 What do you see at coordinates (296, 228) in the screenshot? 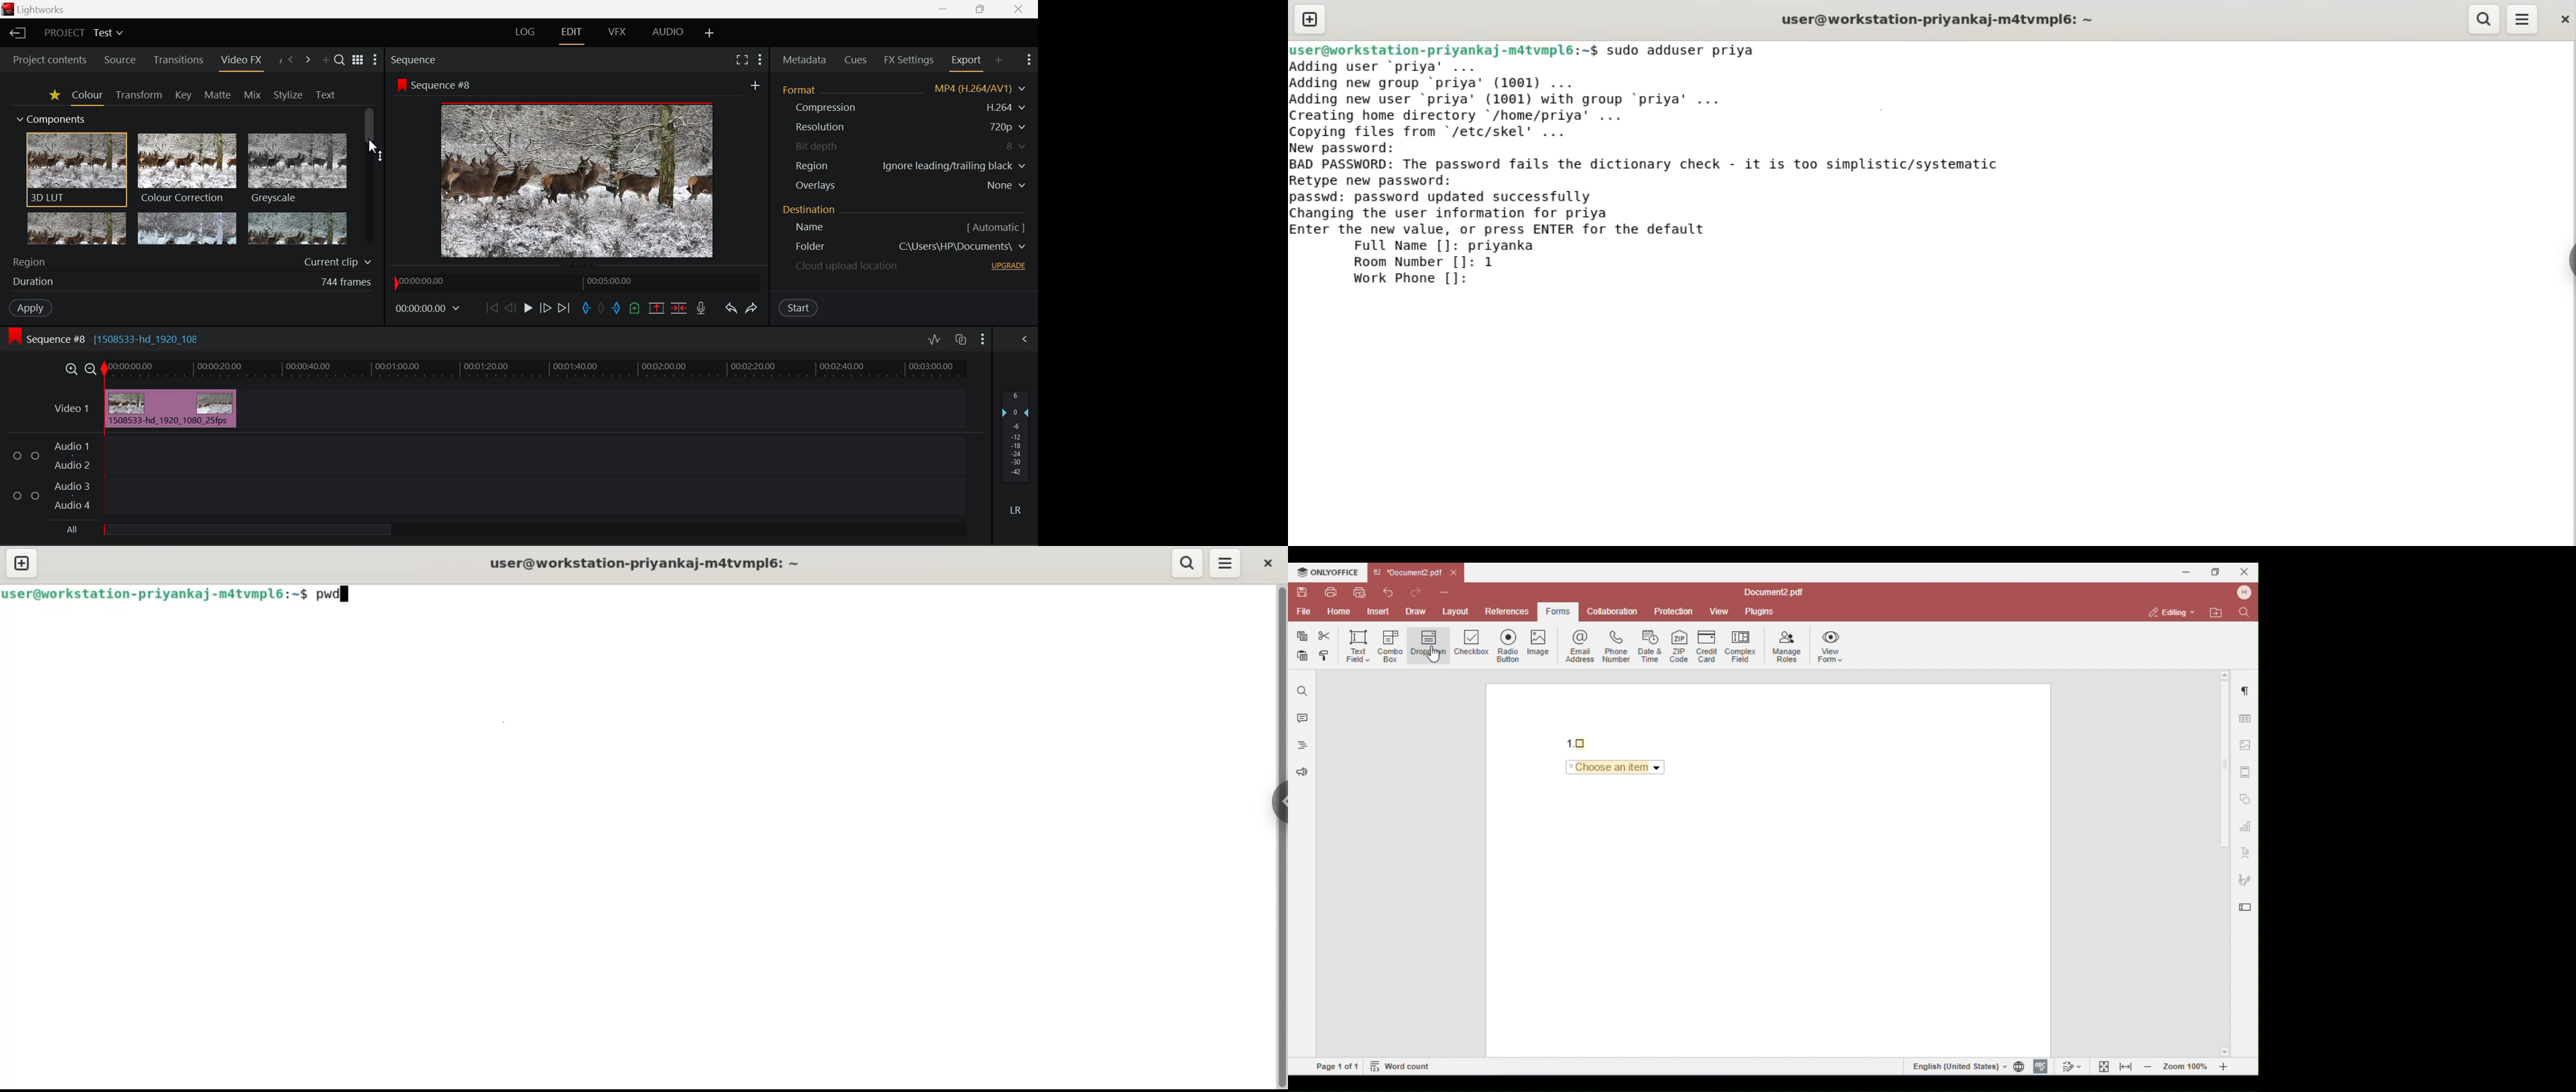
I see `Posterize` at bounding box center [296, 228].